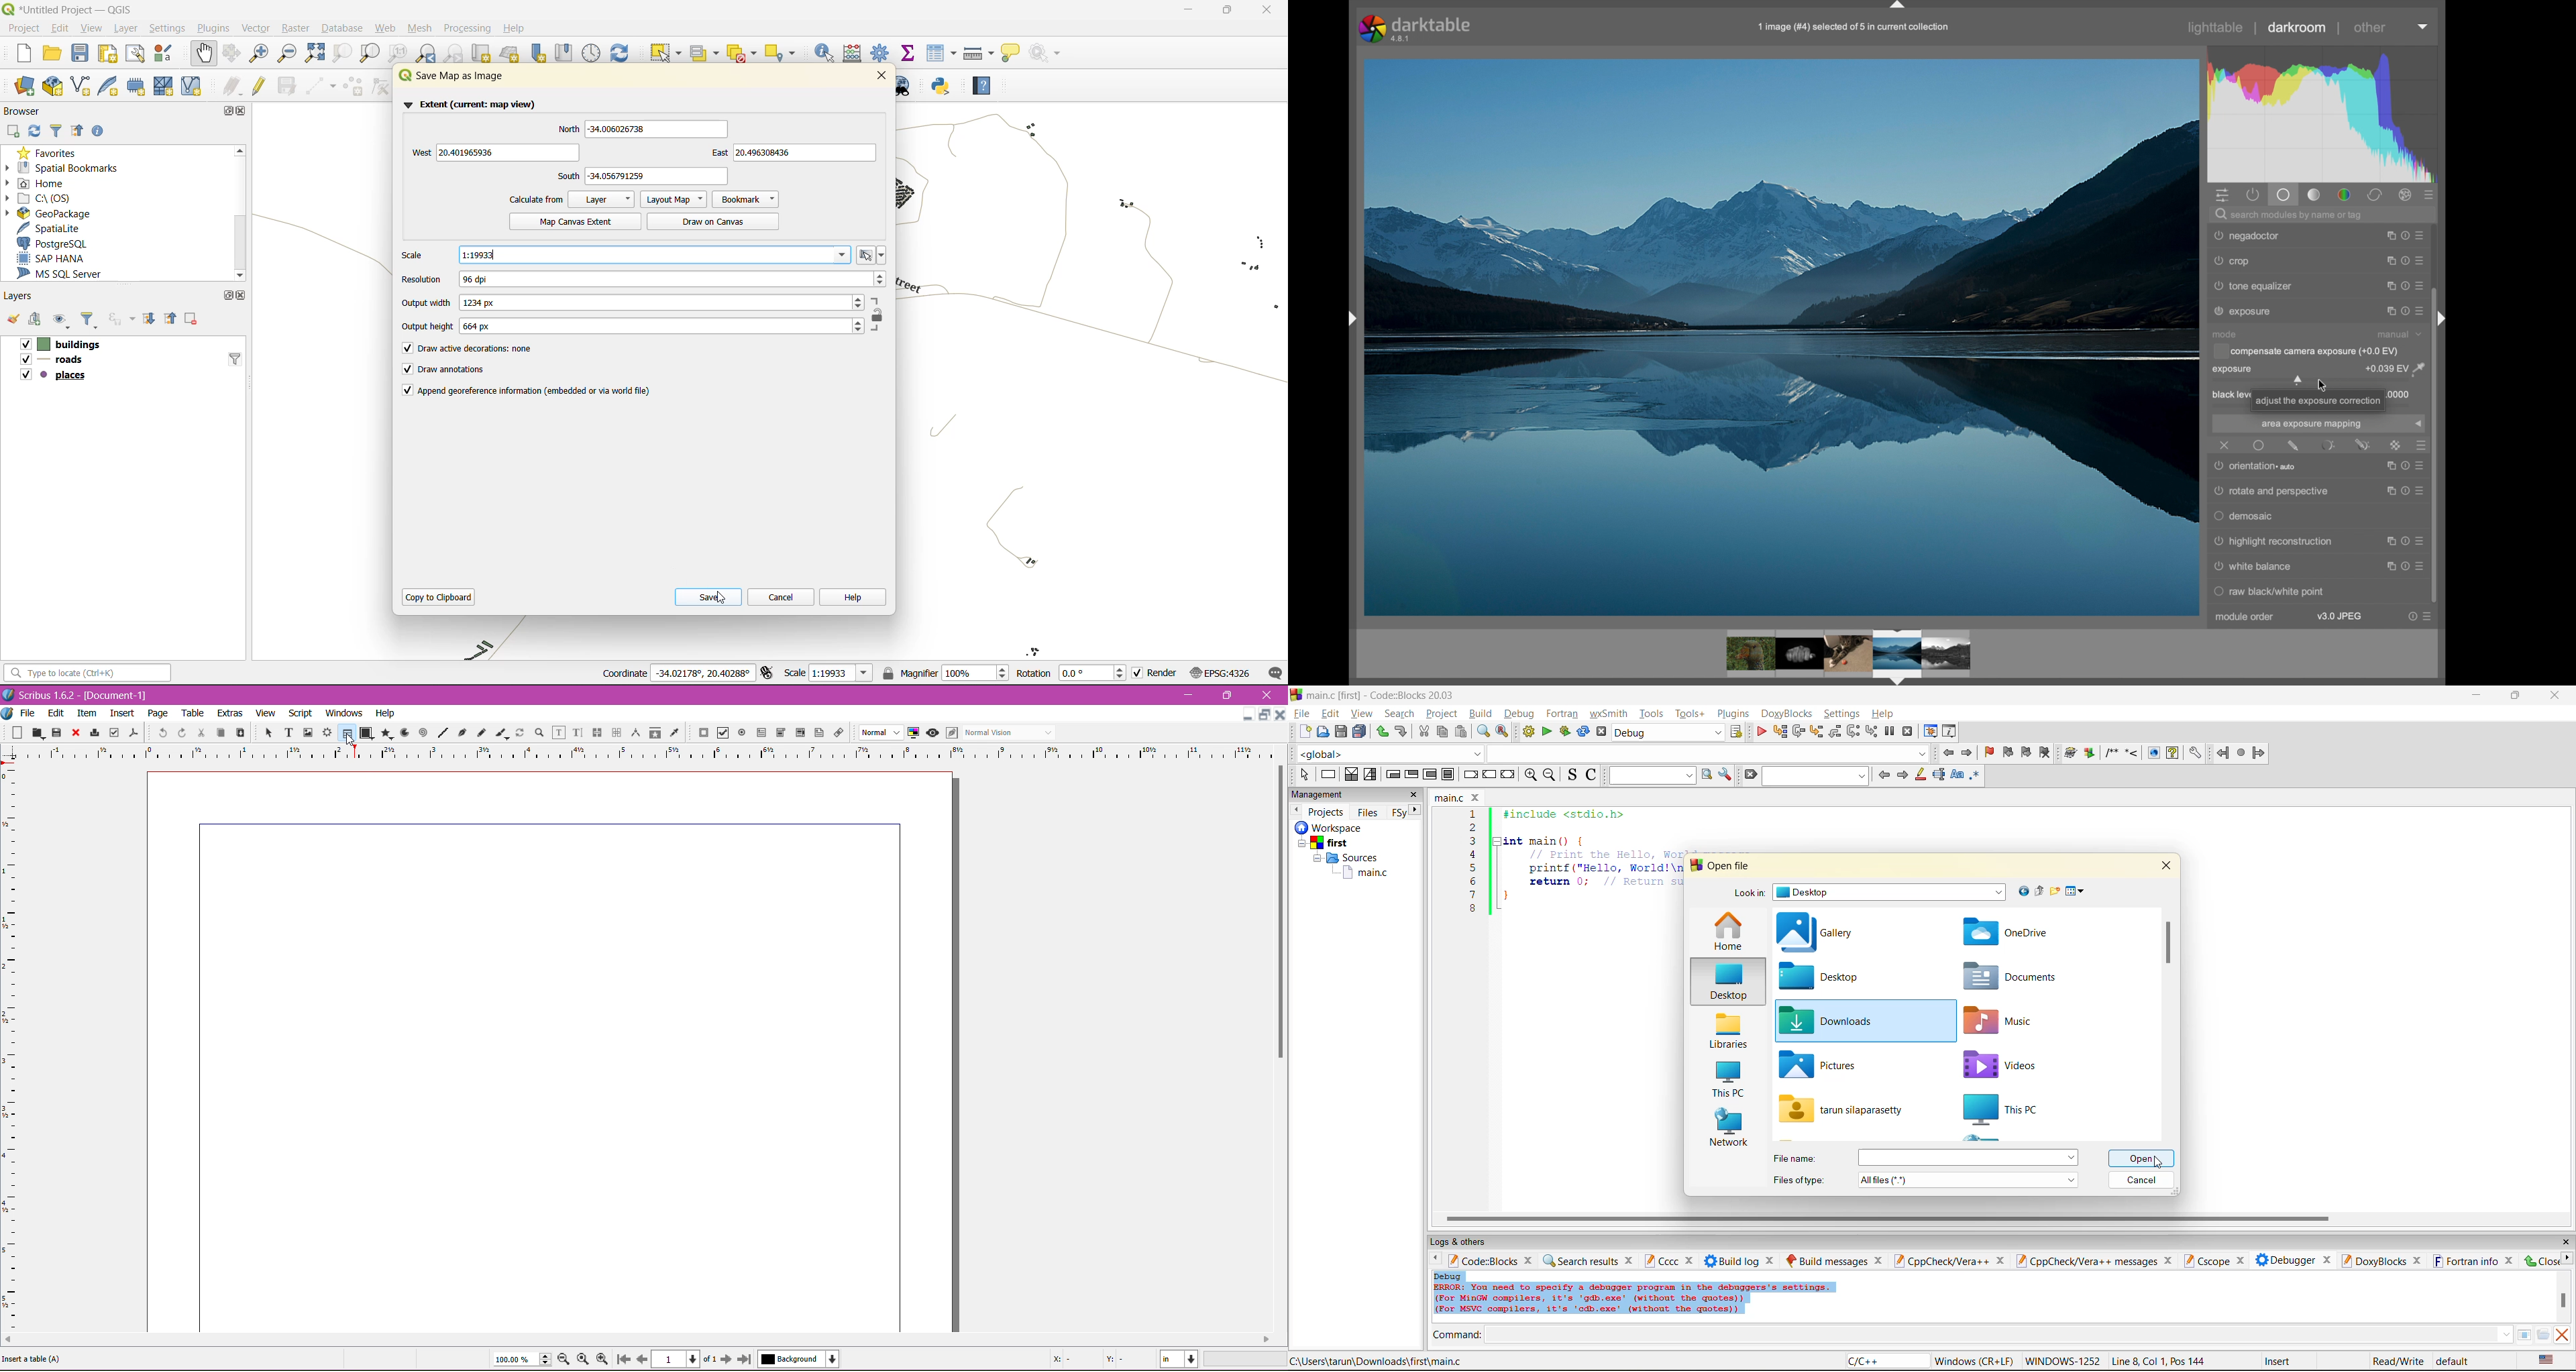  What do you see at coordinates (1349, 858) in the screenshot?
I see `Sources` at bounding box center [1349, 858].